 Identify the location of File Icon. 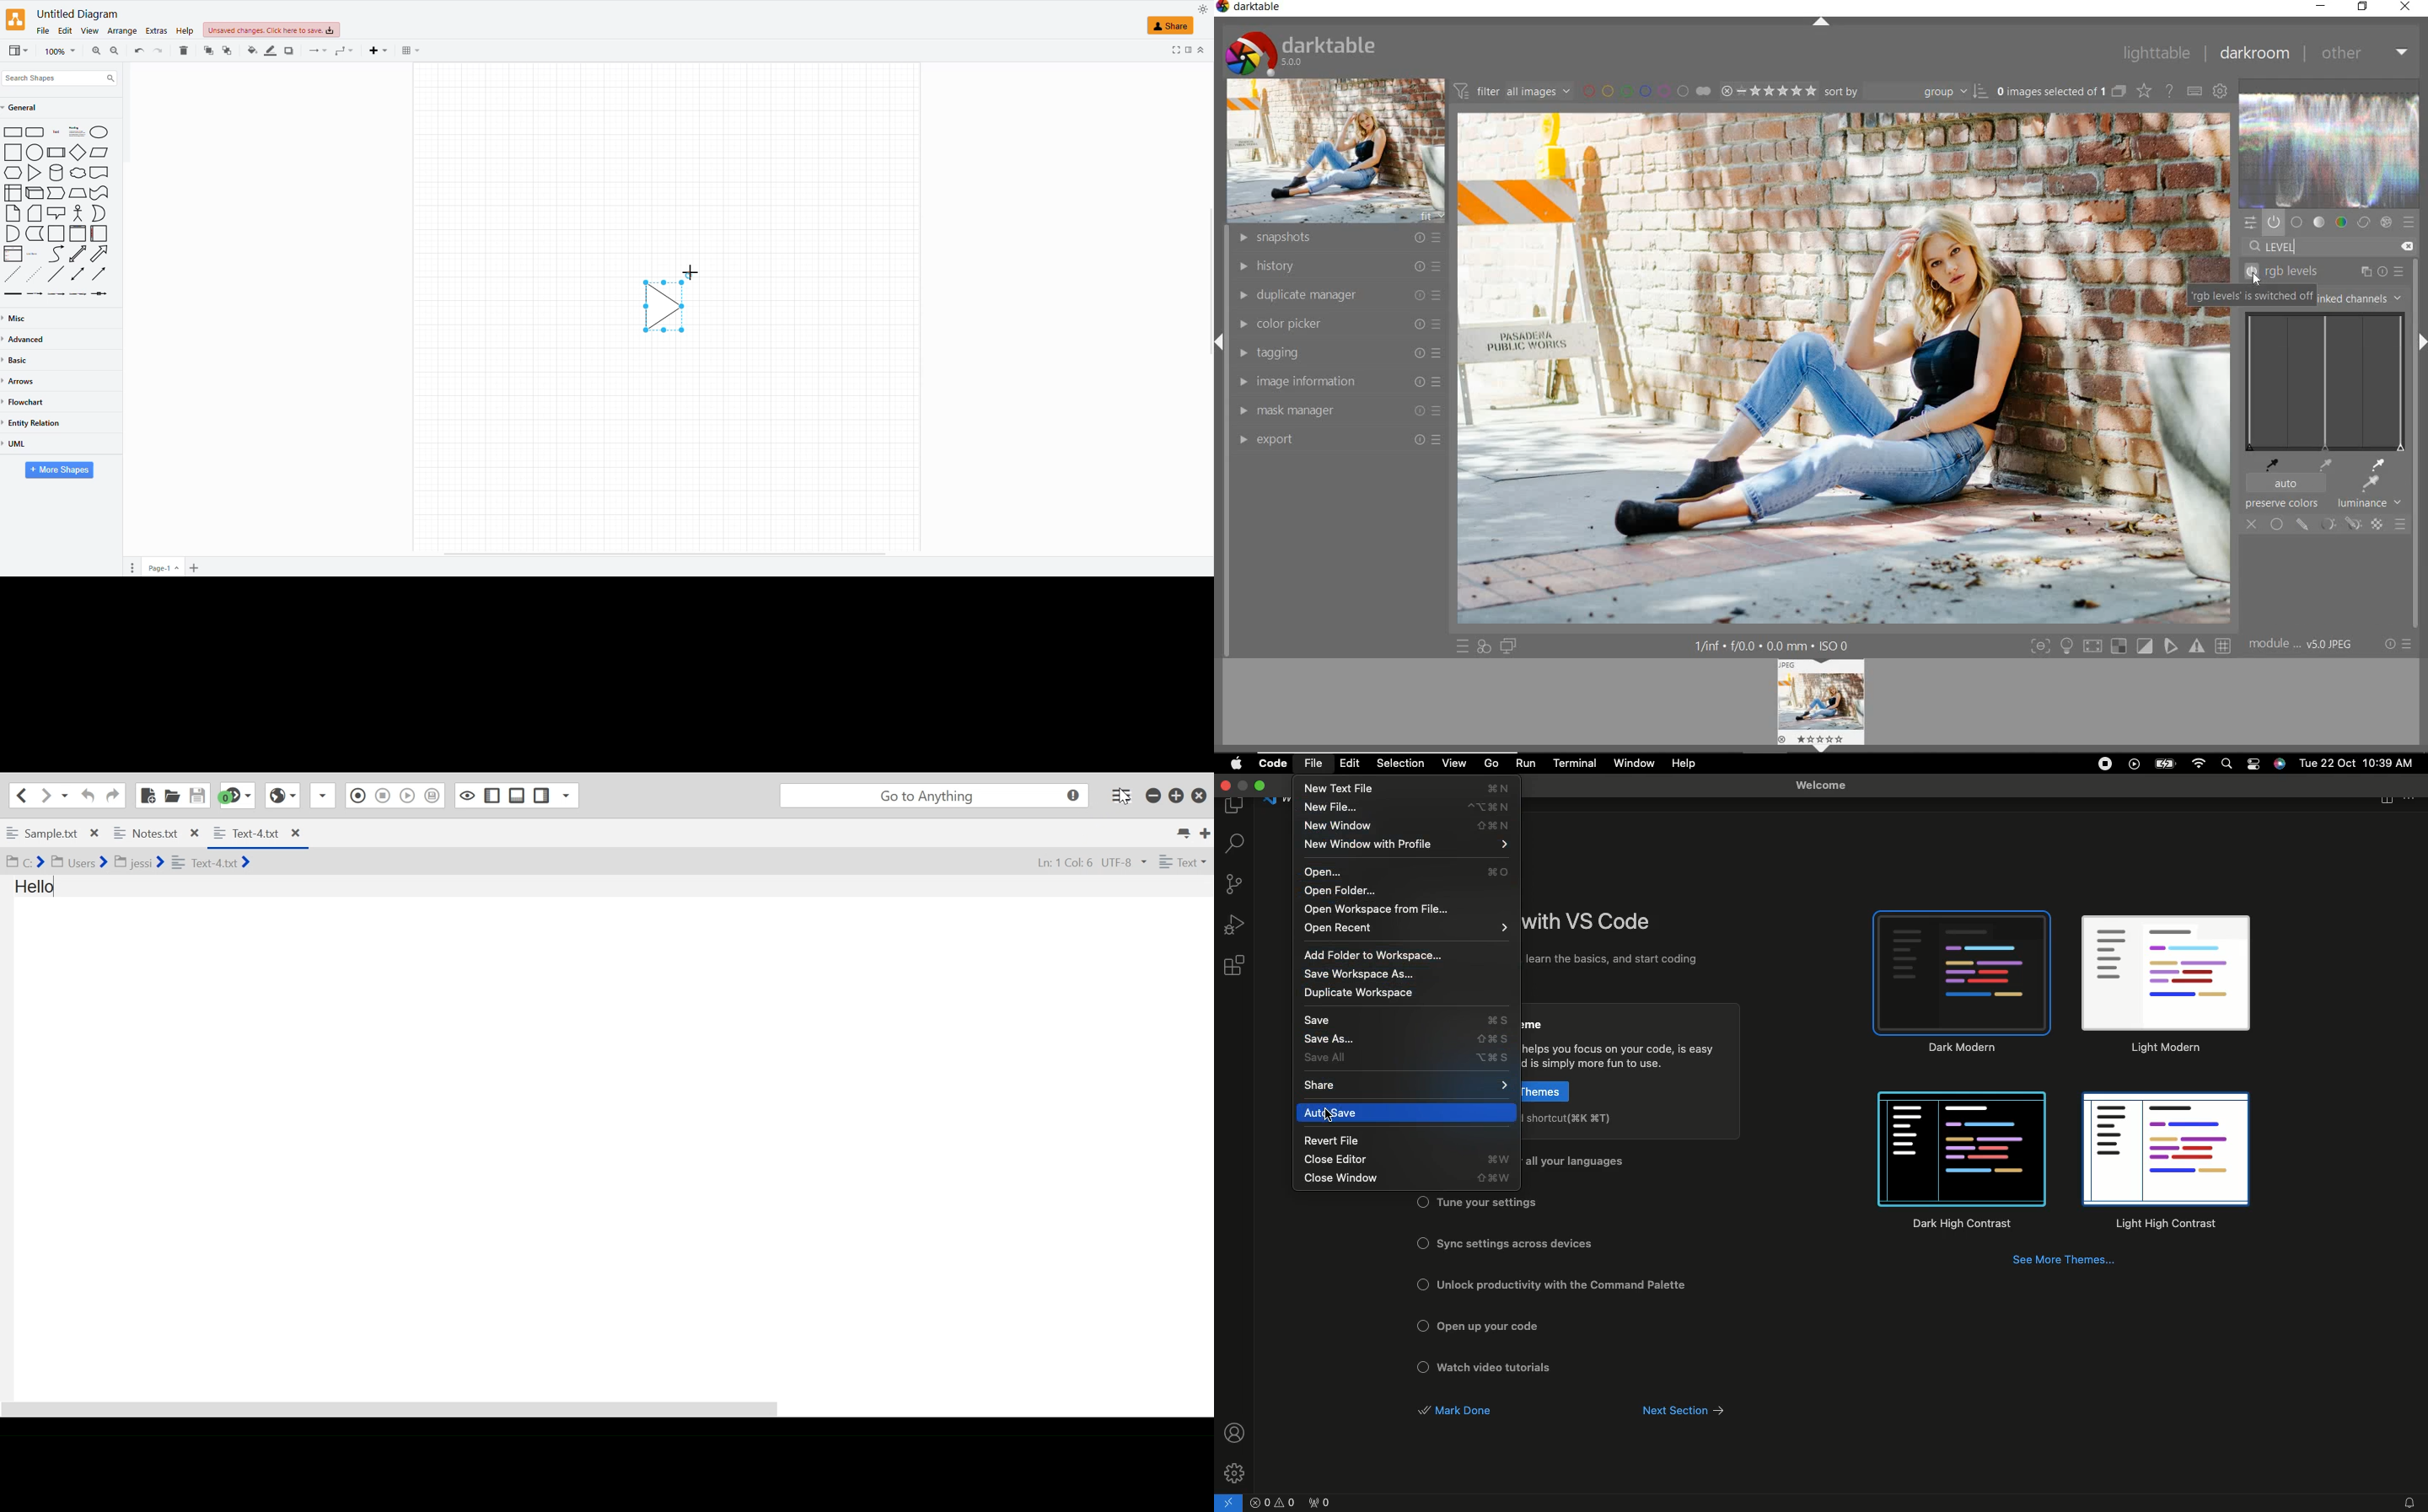
(13, 214).